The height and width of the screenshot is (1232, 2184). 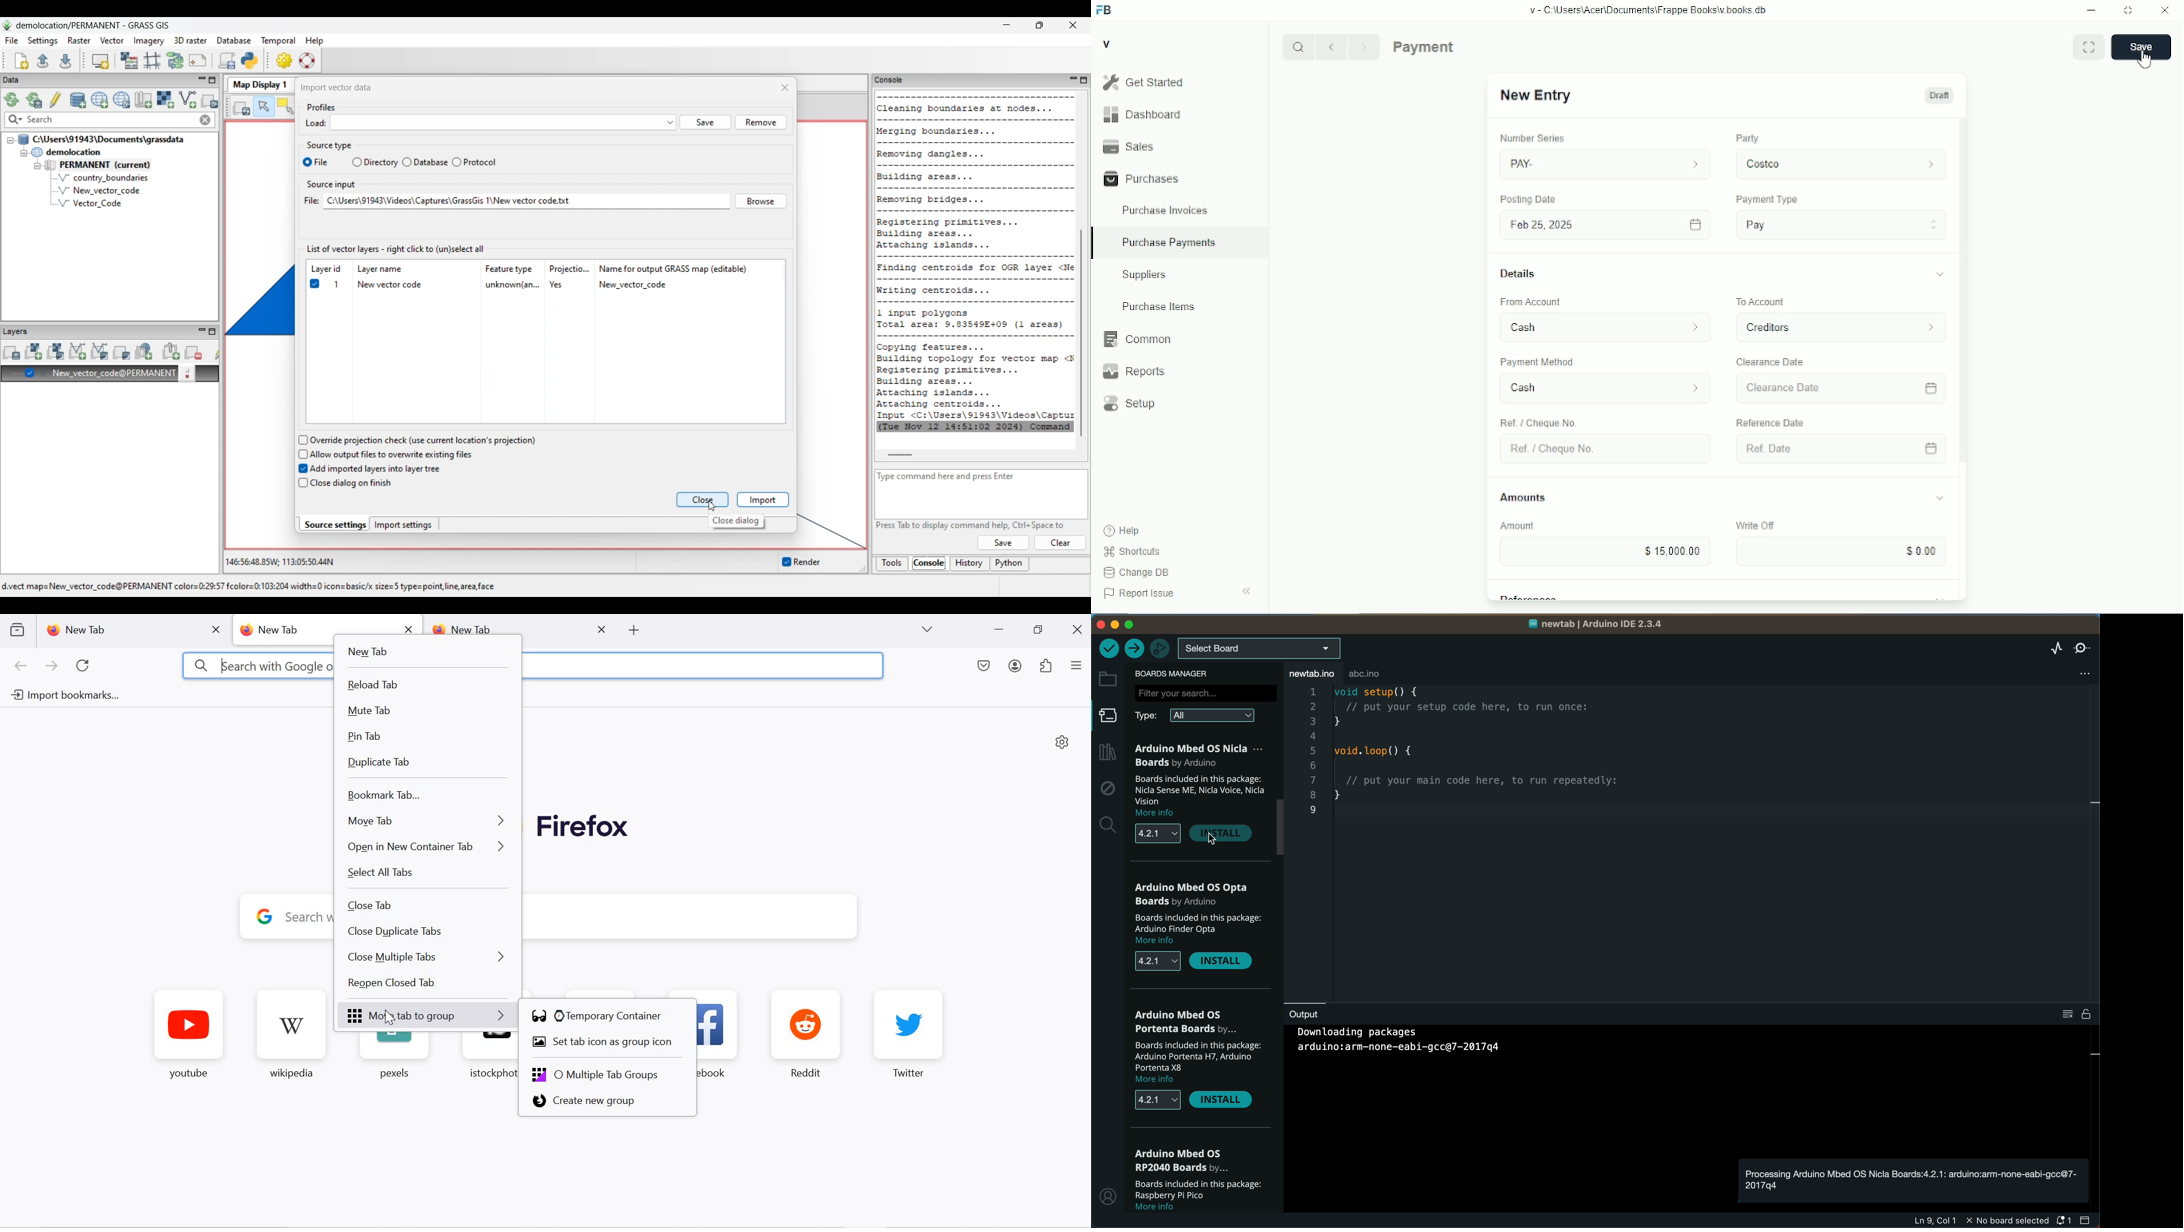 What do you see at coordinates (1600, 449) in the screenshot?
I see `Ret. Choque No.` at bounding box center [1600, 449].